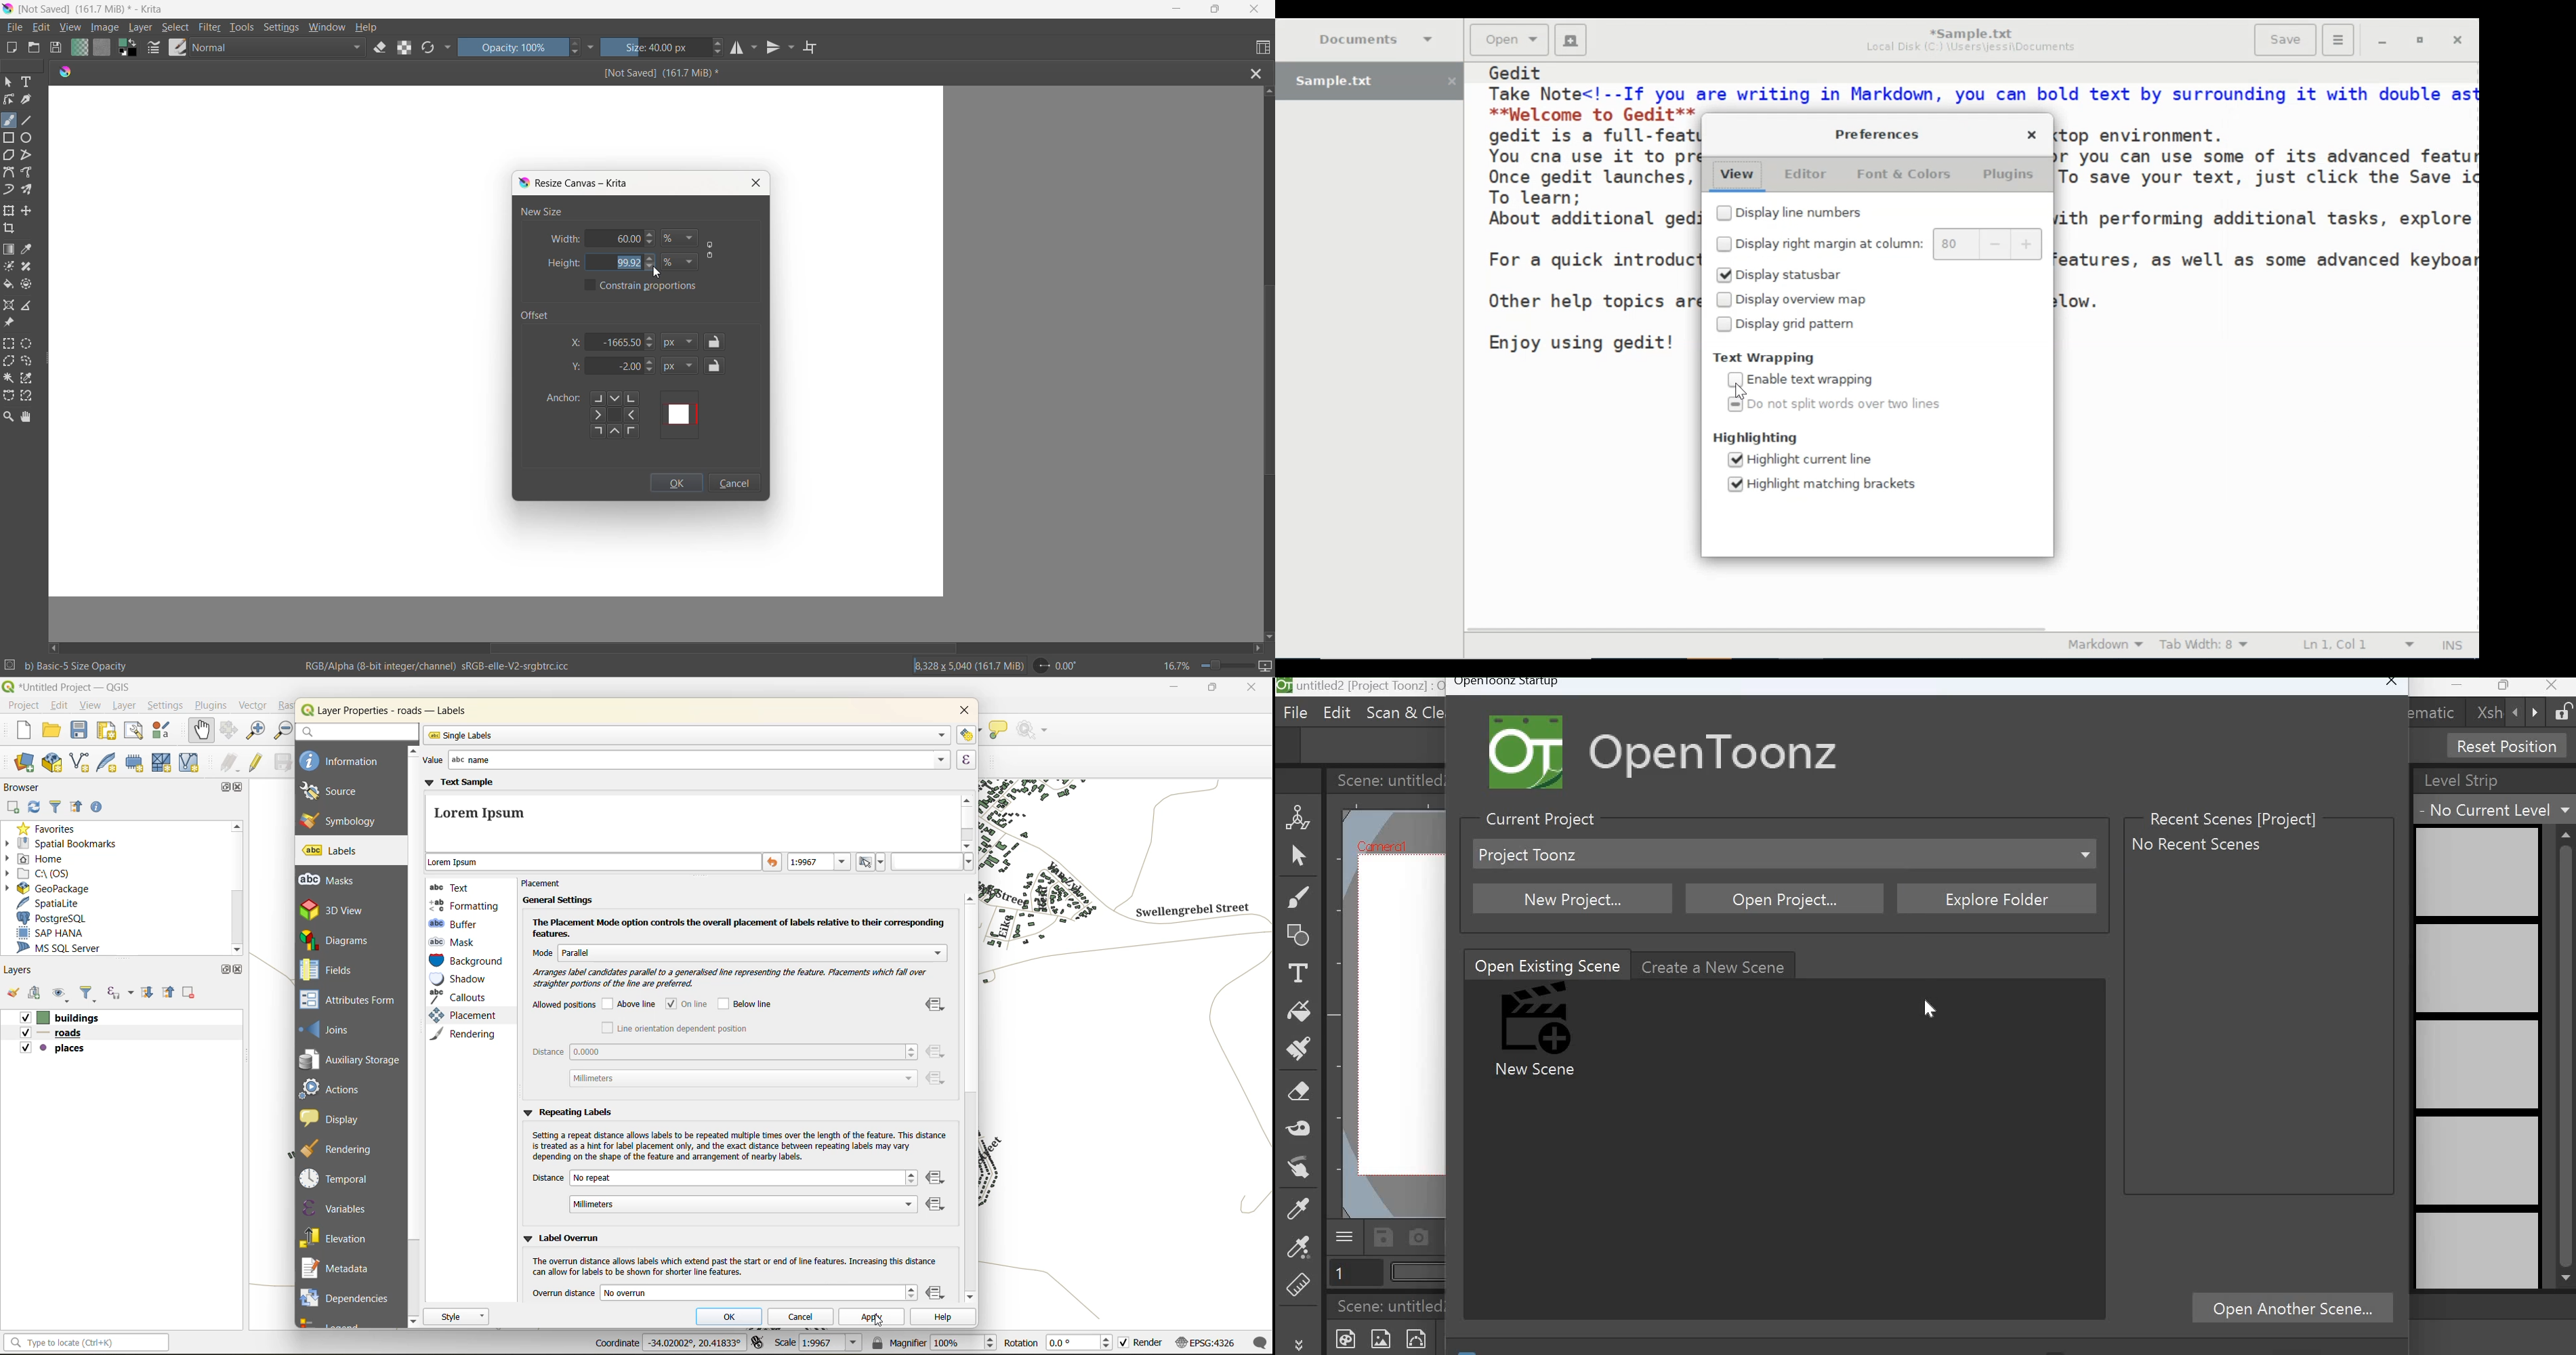 Image resolution: width=2576 pixels, height=1372 pixels. Describe the element at coordinates (1261, 48) in the screenshot. I see `choose workspace` at that location.